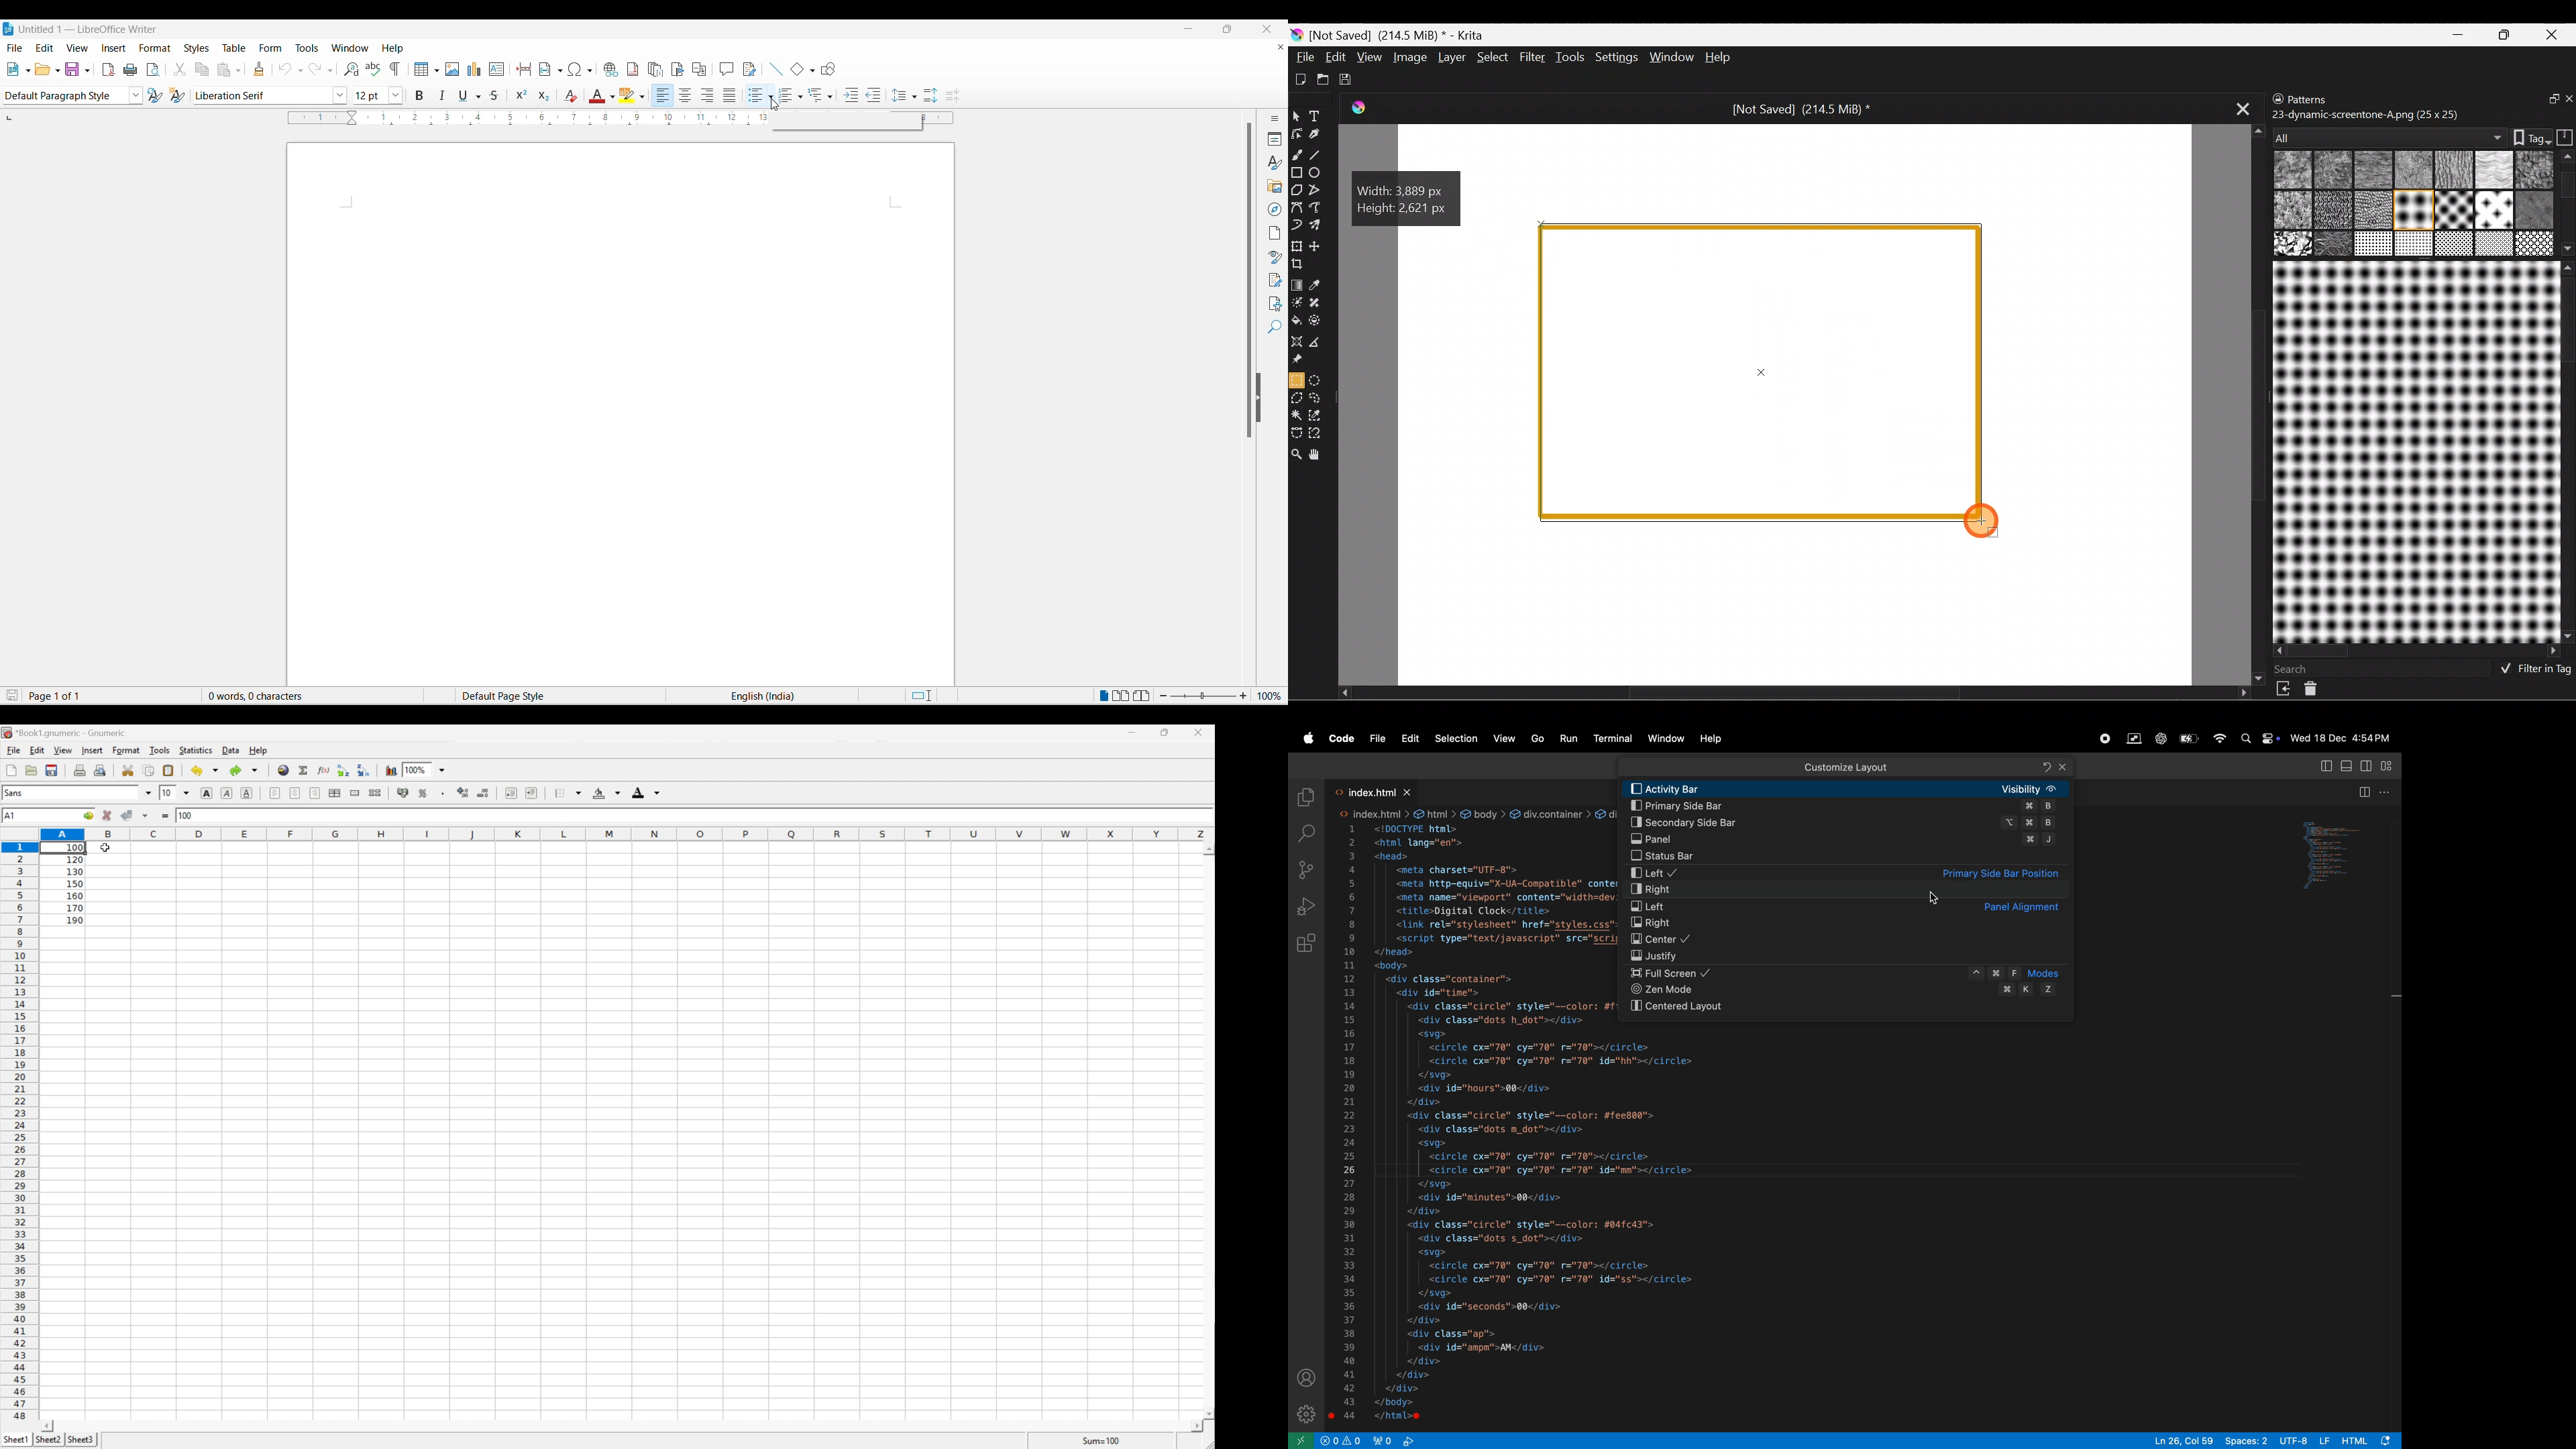 This screenshot has height=1456, width=2576. Describe the element at coordinates (2494, 209) in the screenshot. I see `12 drawed_vertical.png` at that location.